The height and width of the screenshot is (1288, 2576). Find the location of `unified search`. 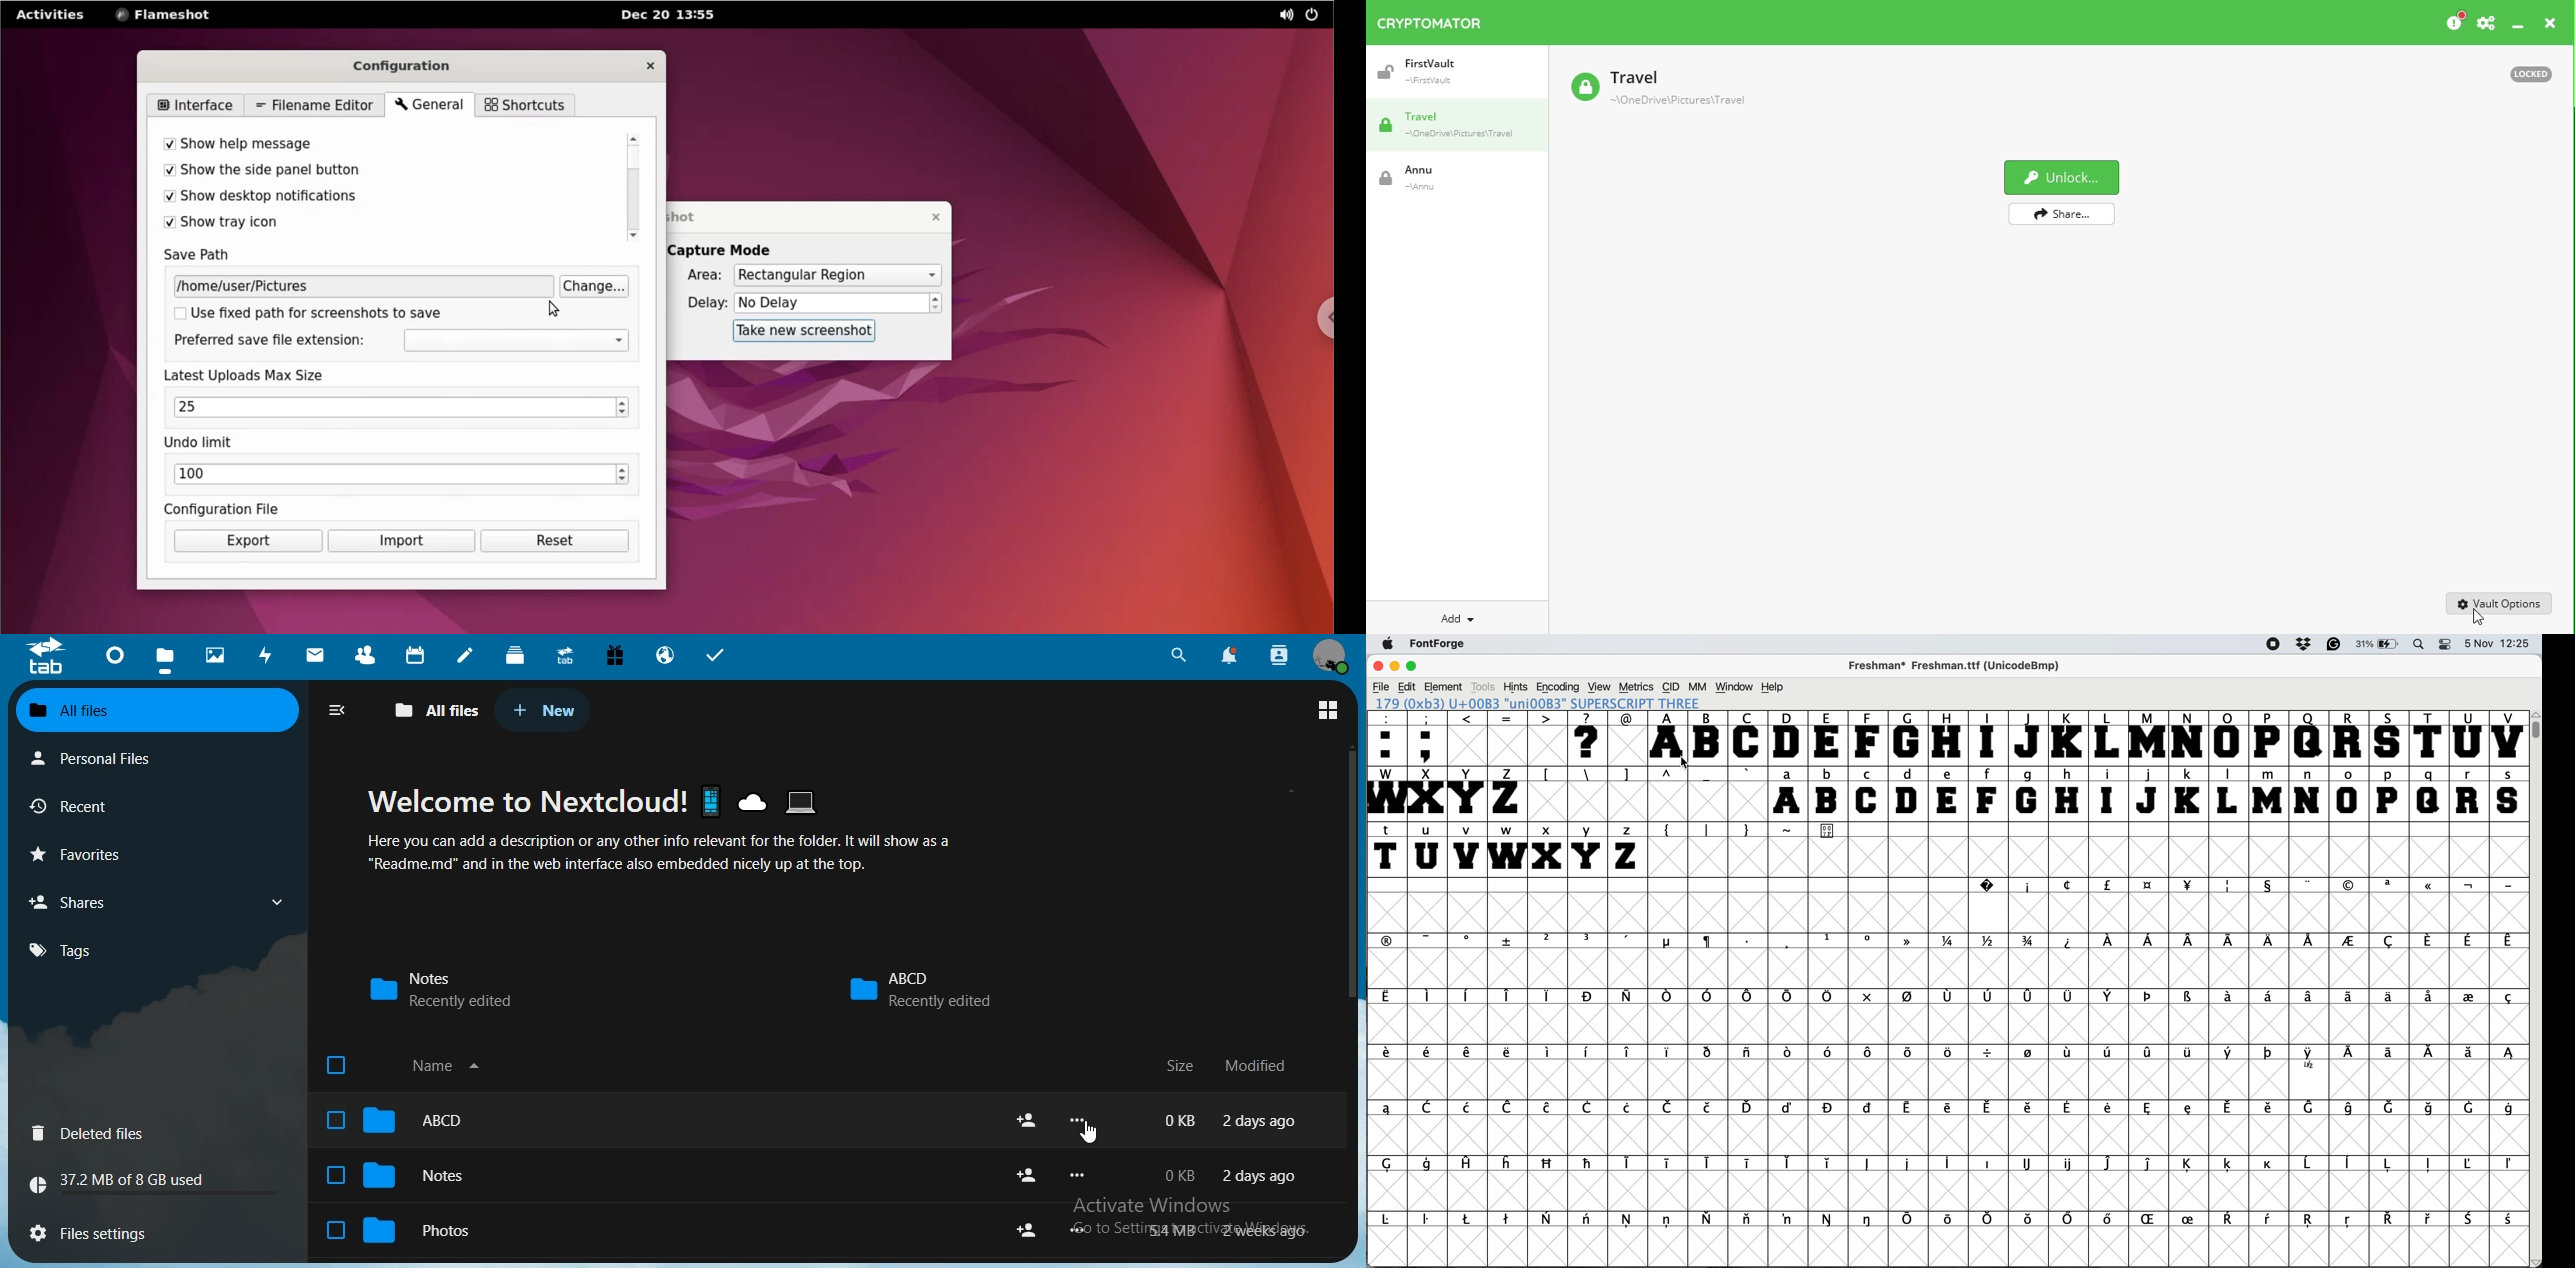

unified search is located at coordinates (1179, 654).